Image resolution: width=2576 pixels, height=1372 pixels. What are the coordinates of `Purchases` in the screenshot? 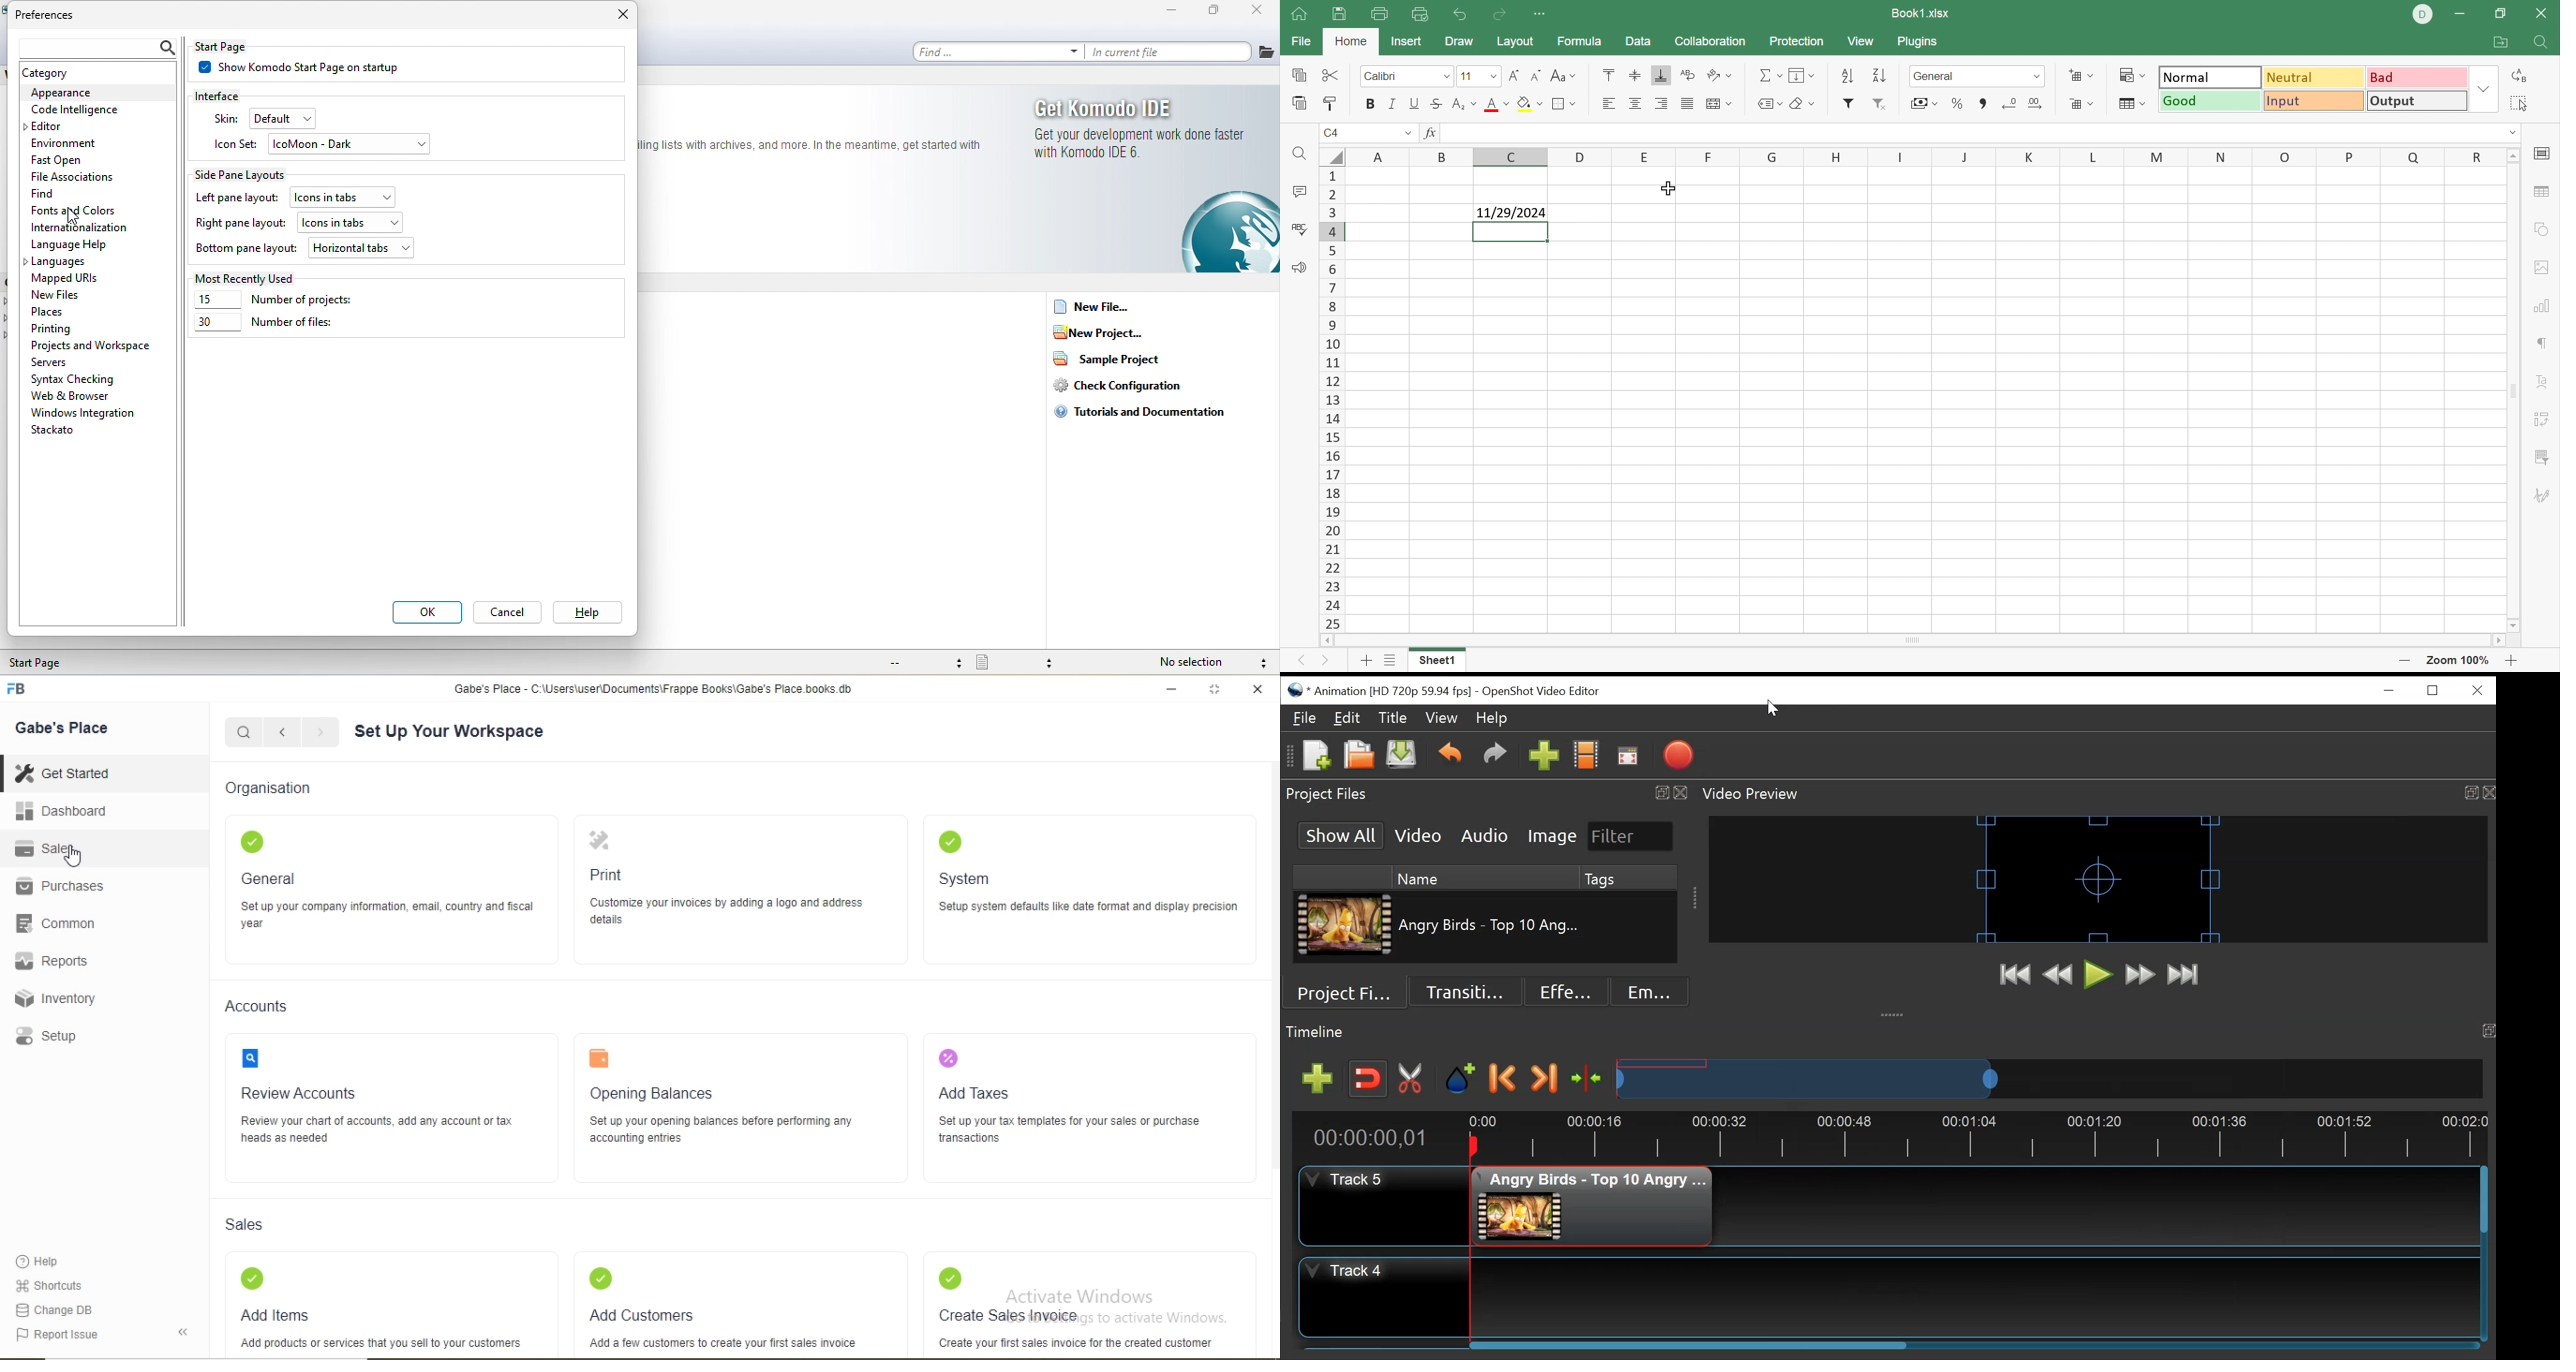 It's located at (68, 886).